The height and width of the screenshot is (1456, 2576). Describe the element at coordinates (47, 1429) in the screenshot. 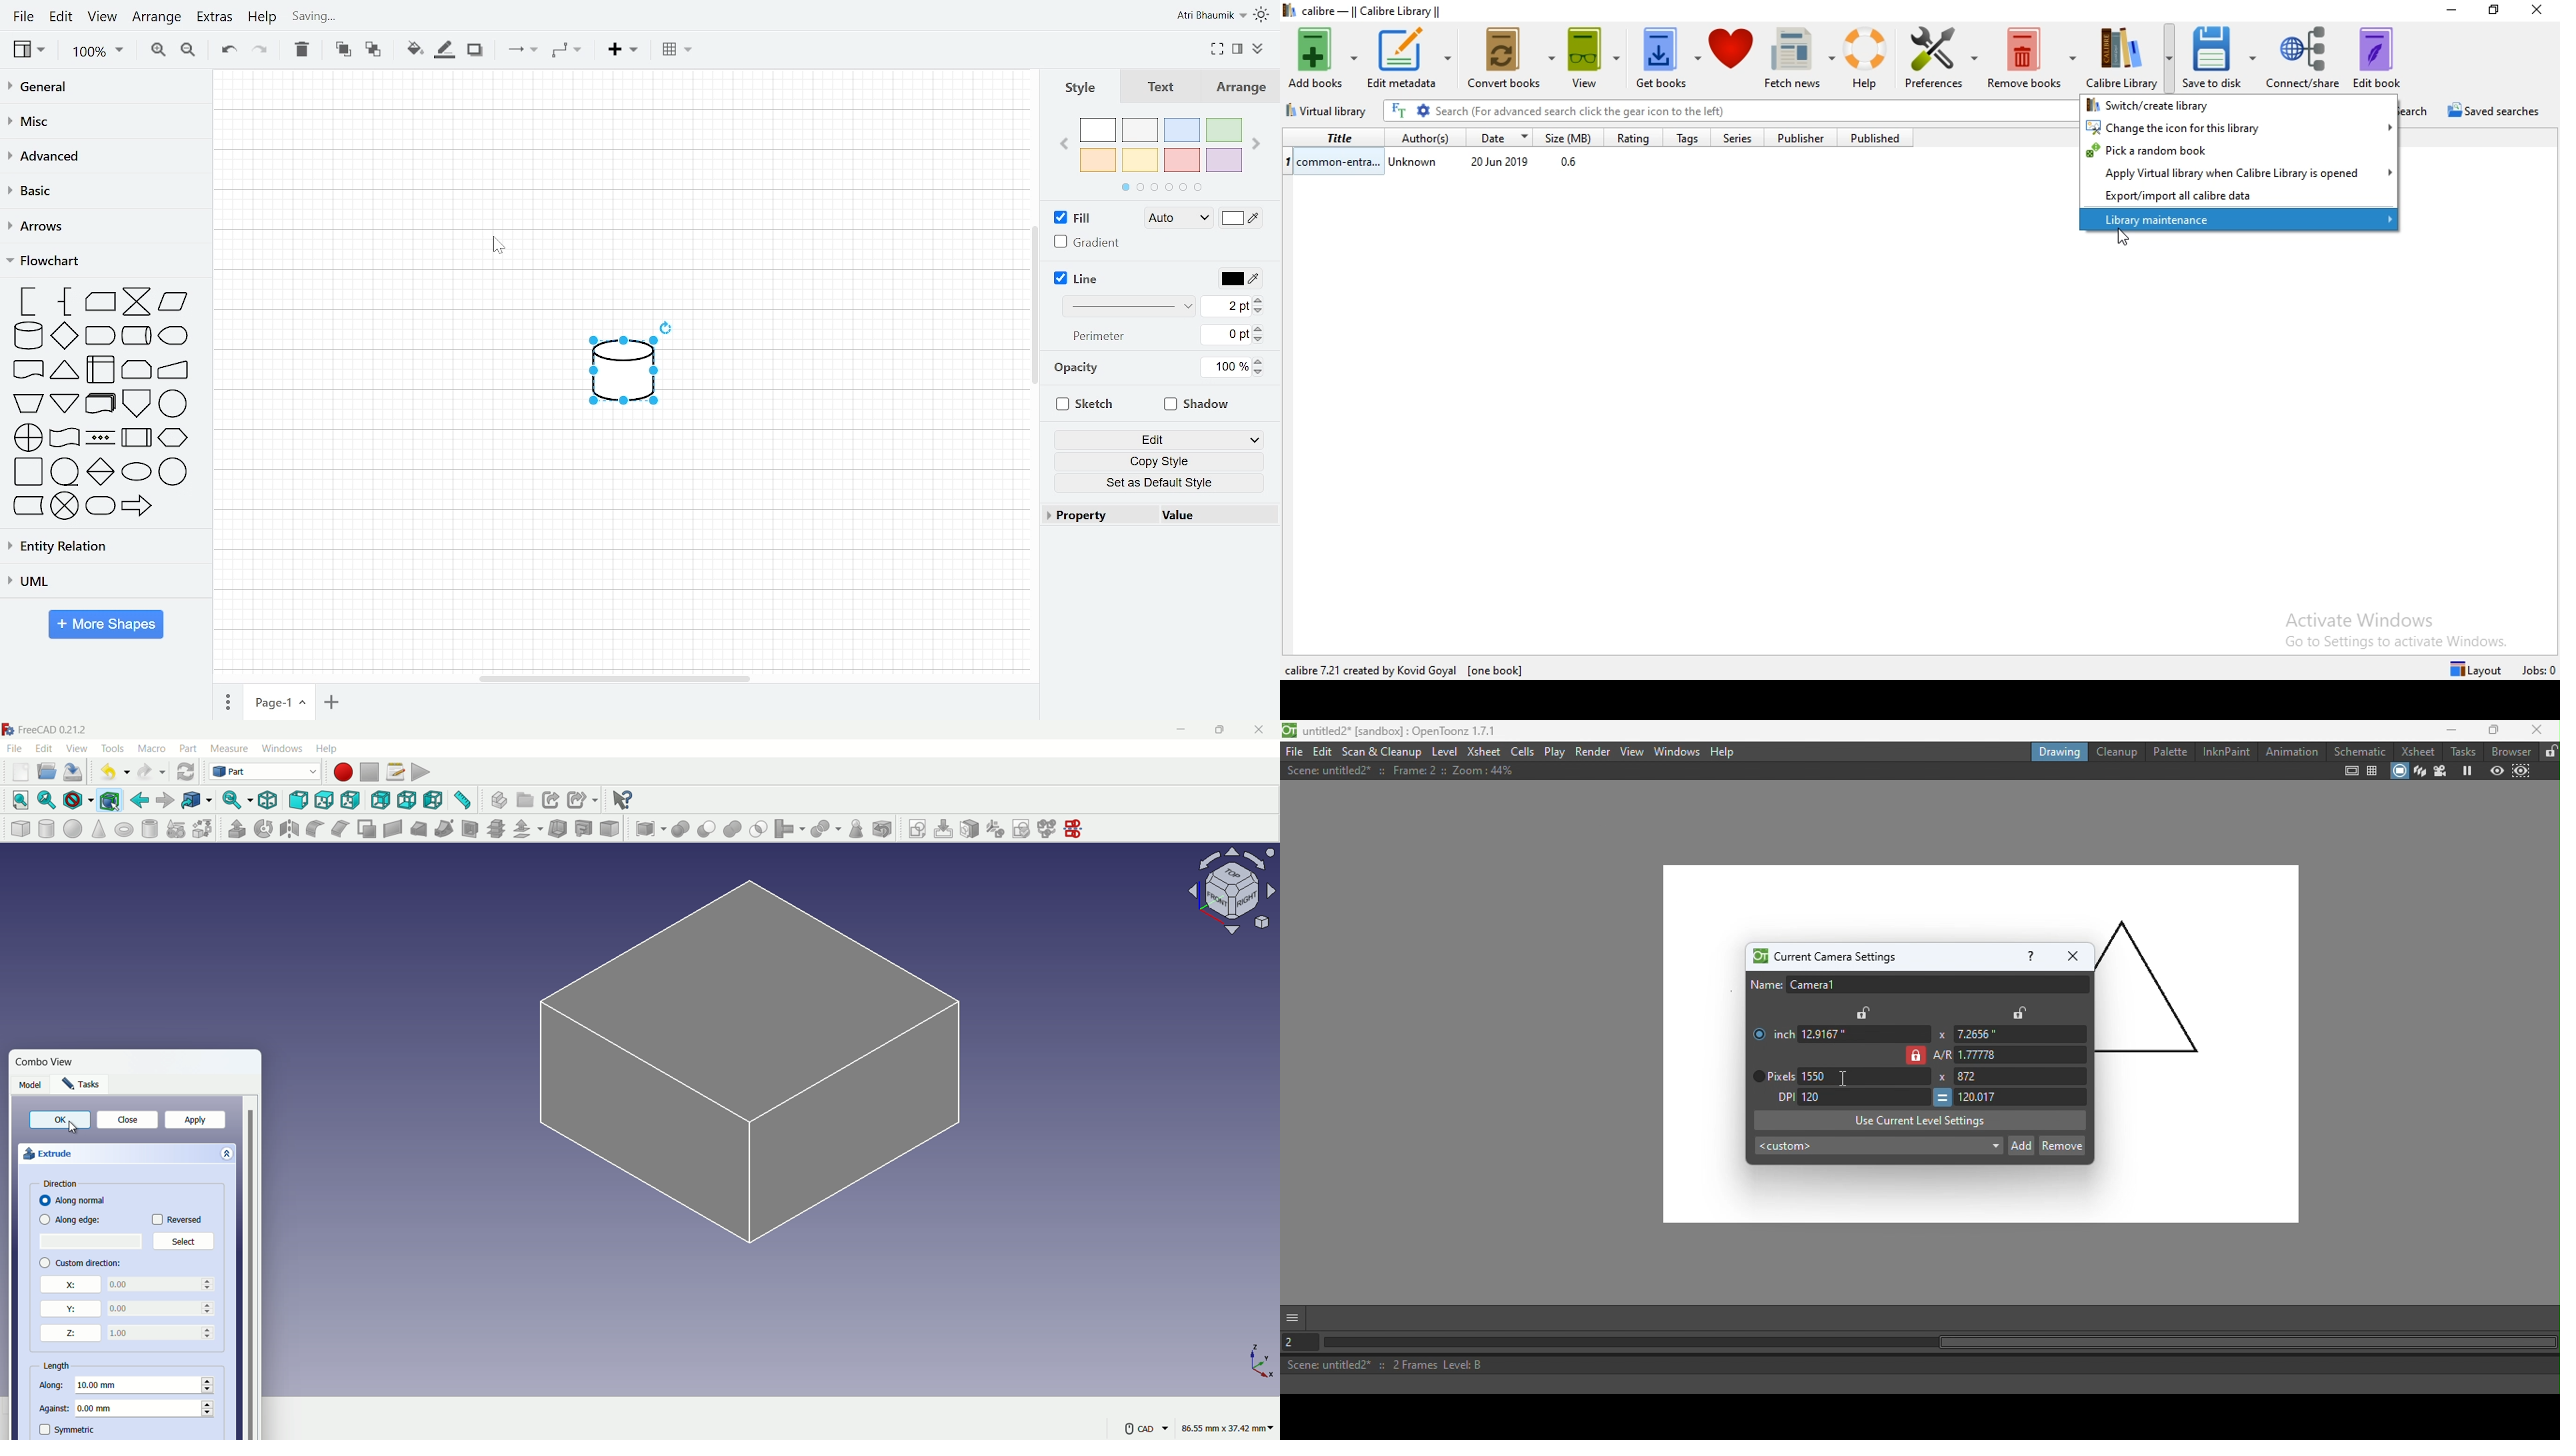

I see `symmetric check box` at that location.